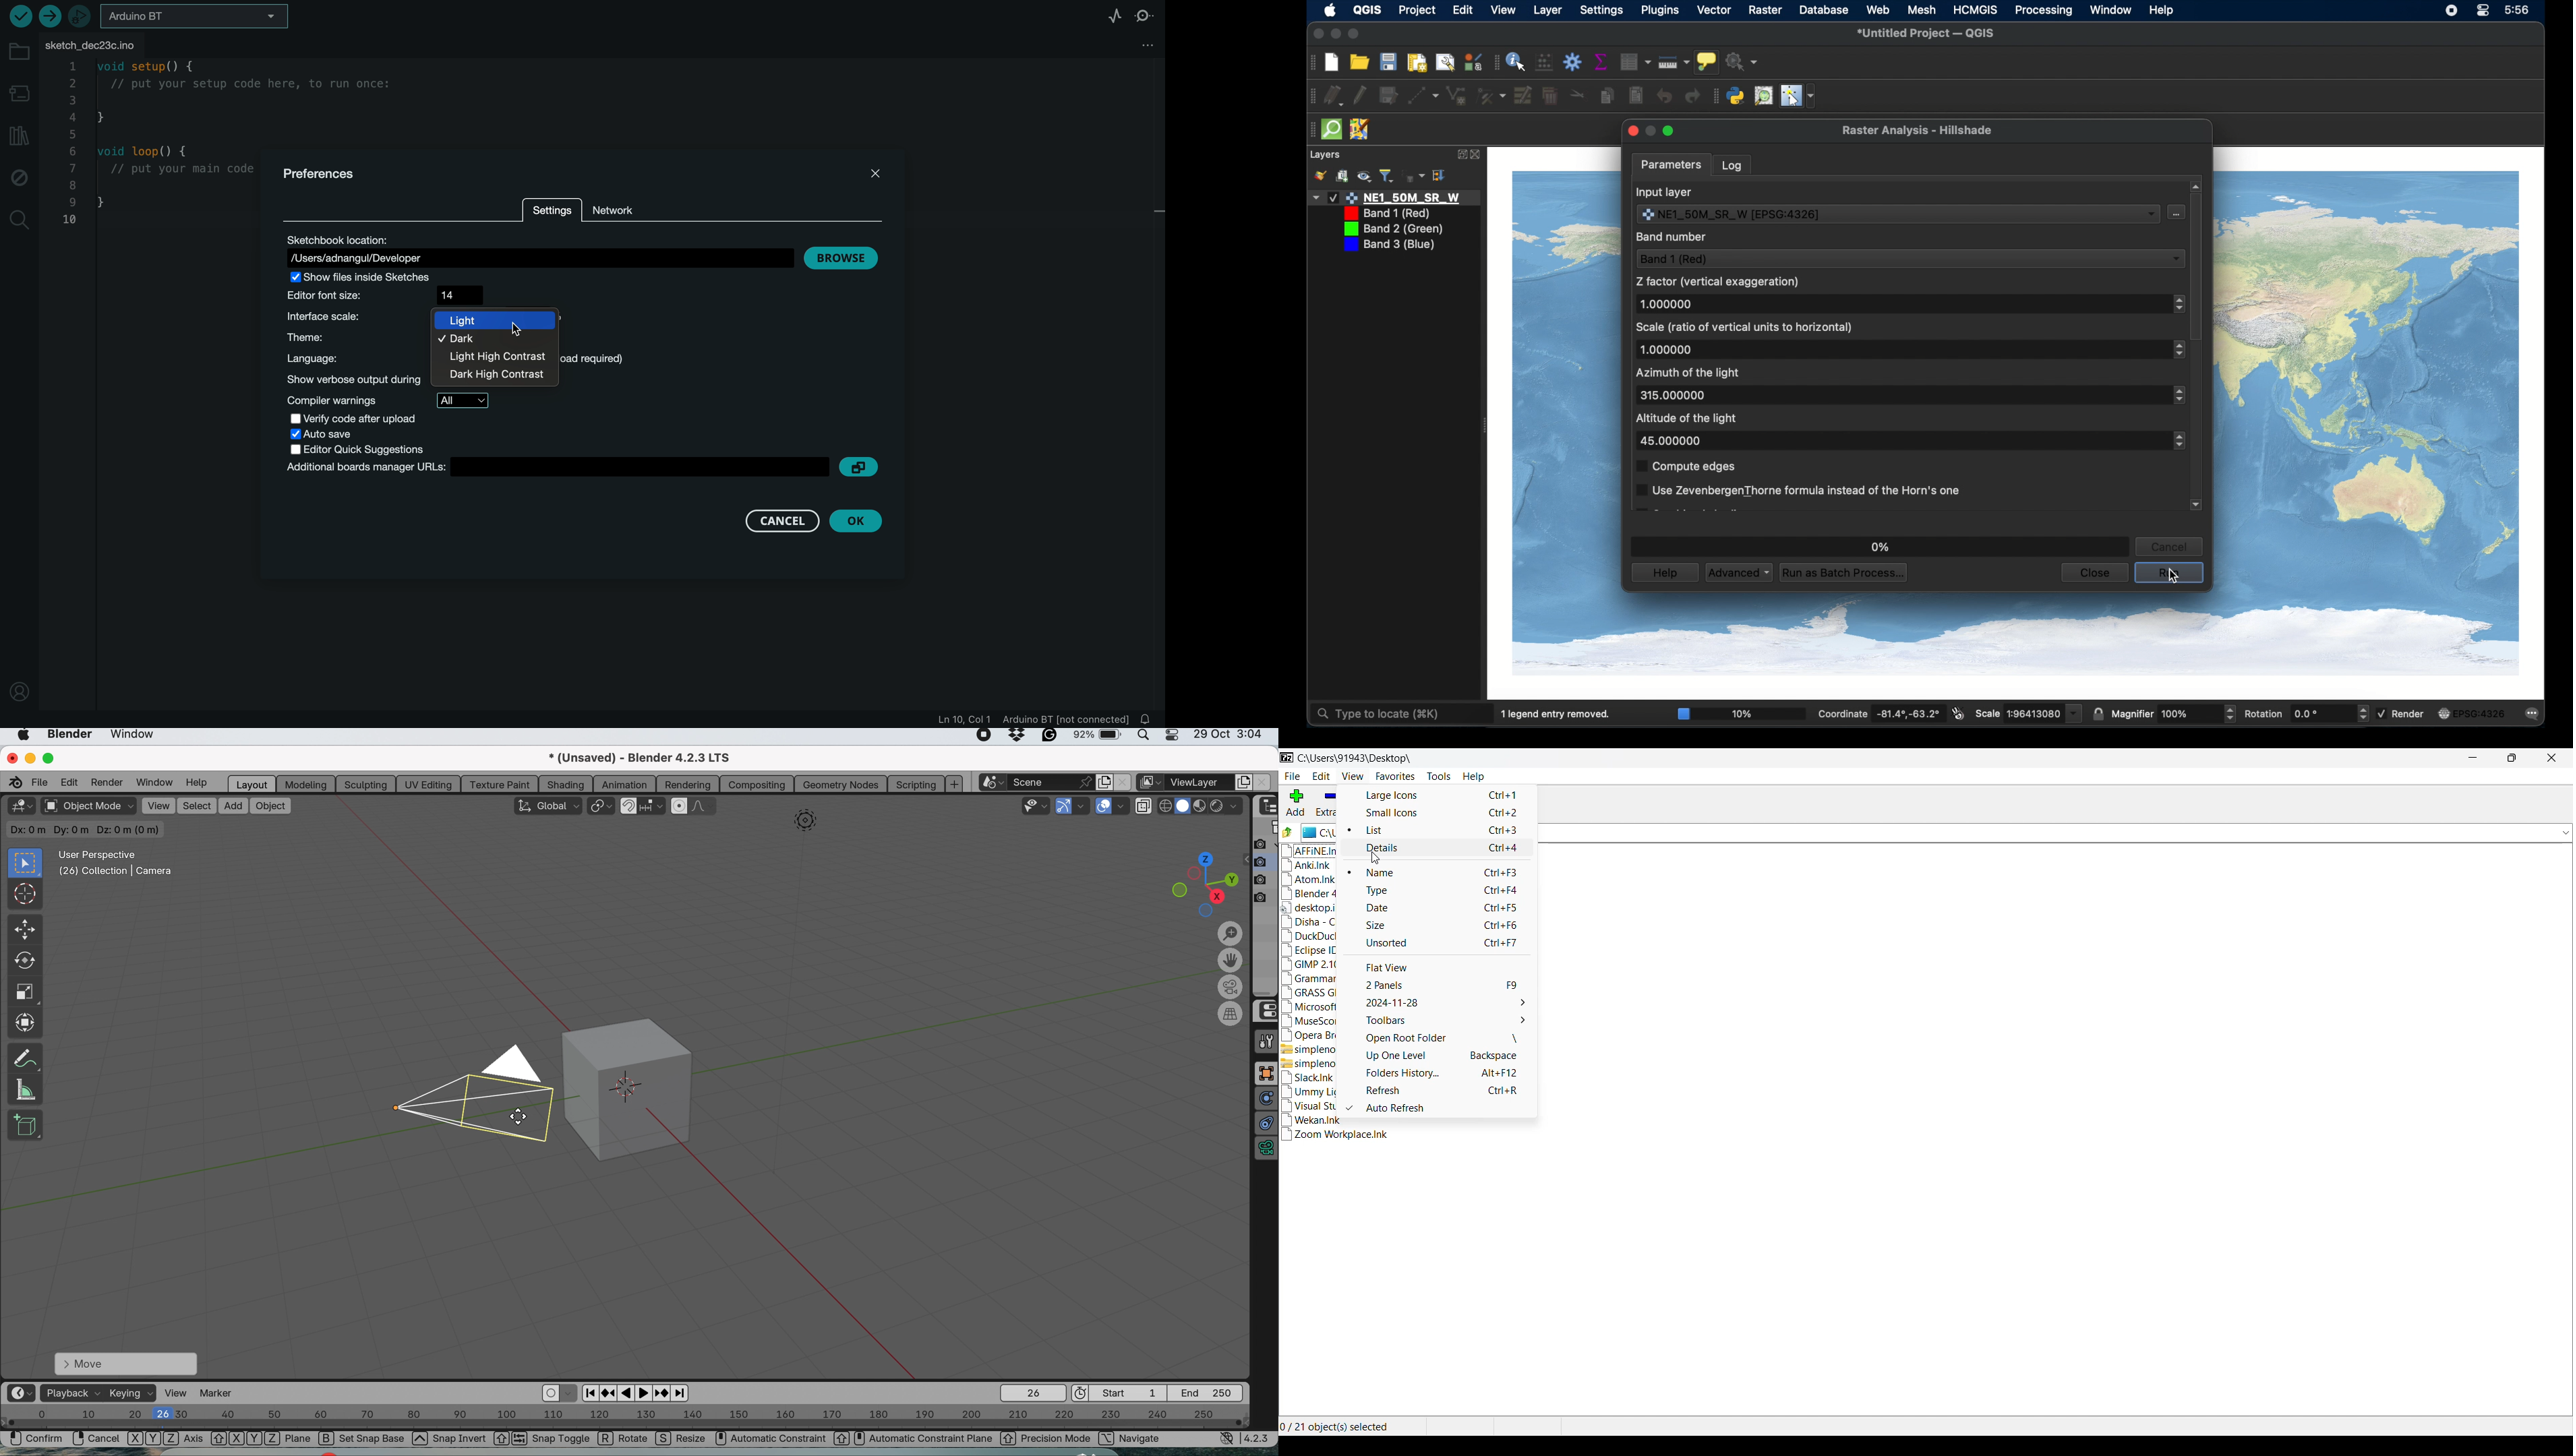 This screenshot has height=1456, width=2576. I want to click on open, so click(1360, 62).